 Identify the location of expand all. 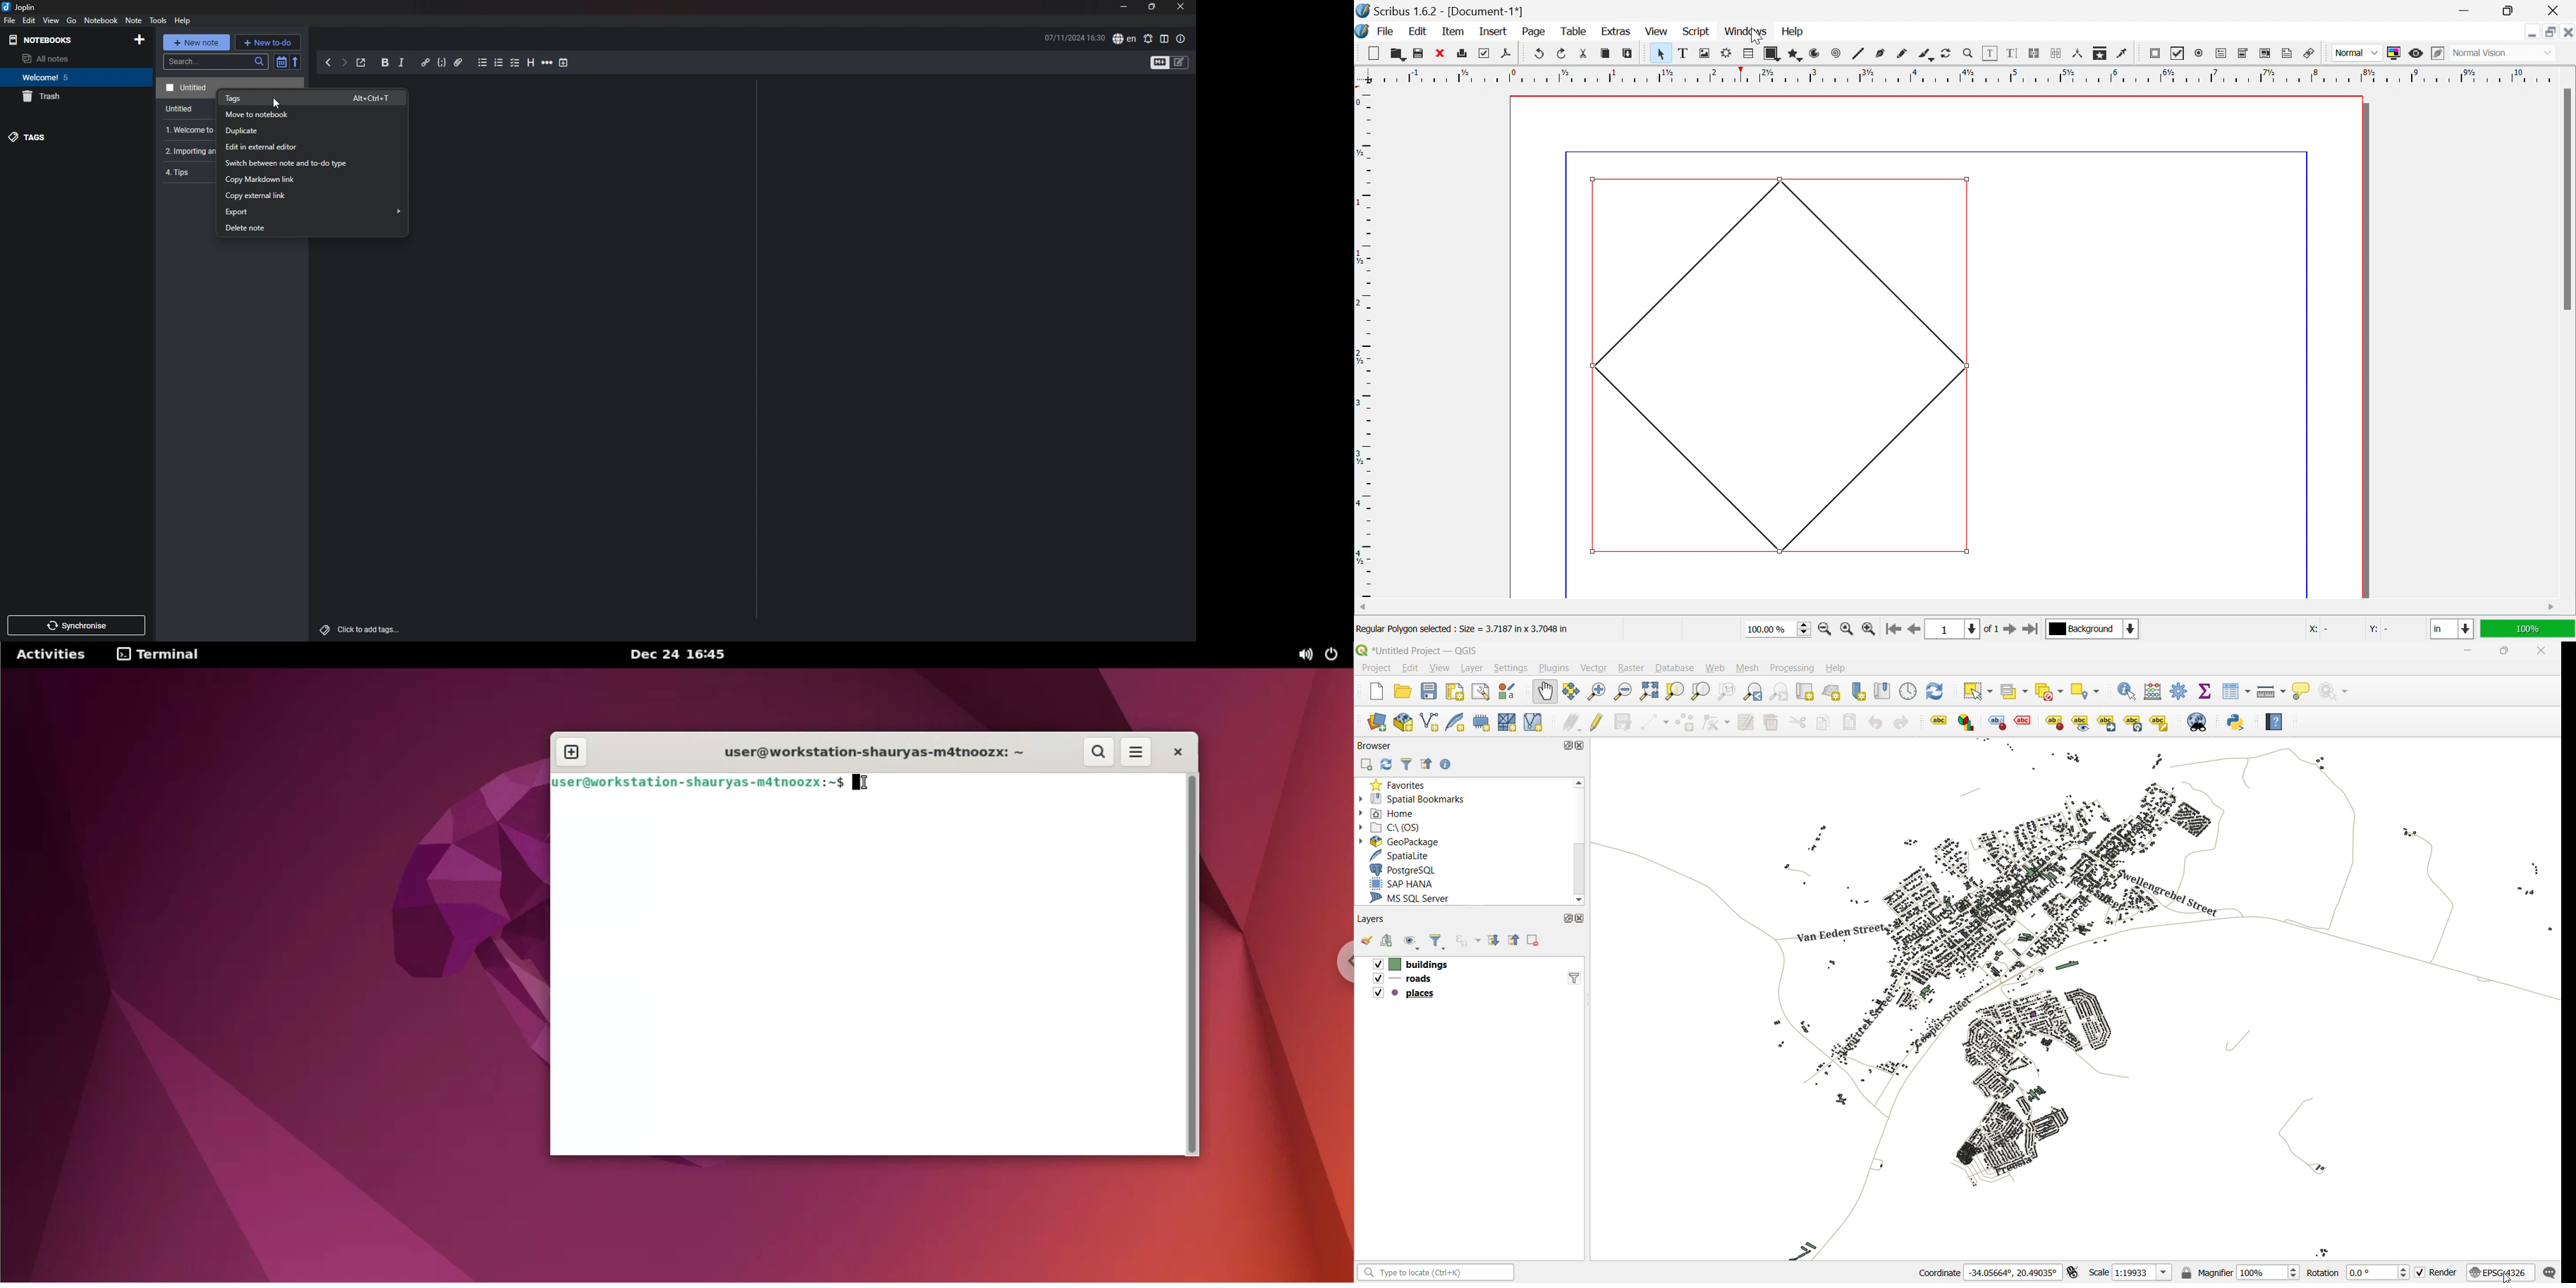
(1494, 938).